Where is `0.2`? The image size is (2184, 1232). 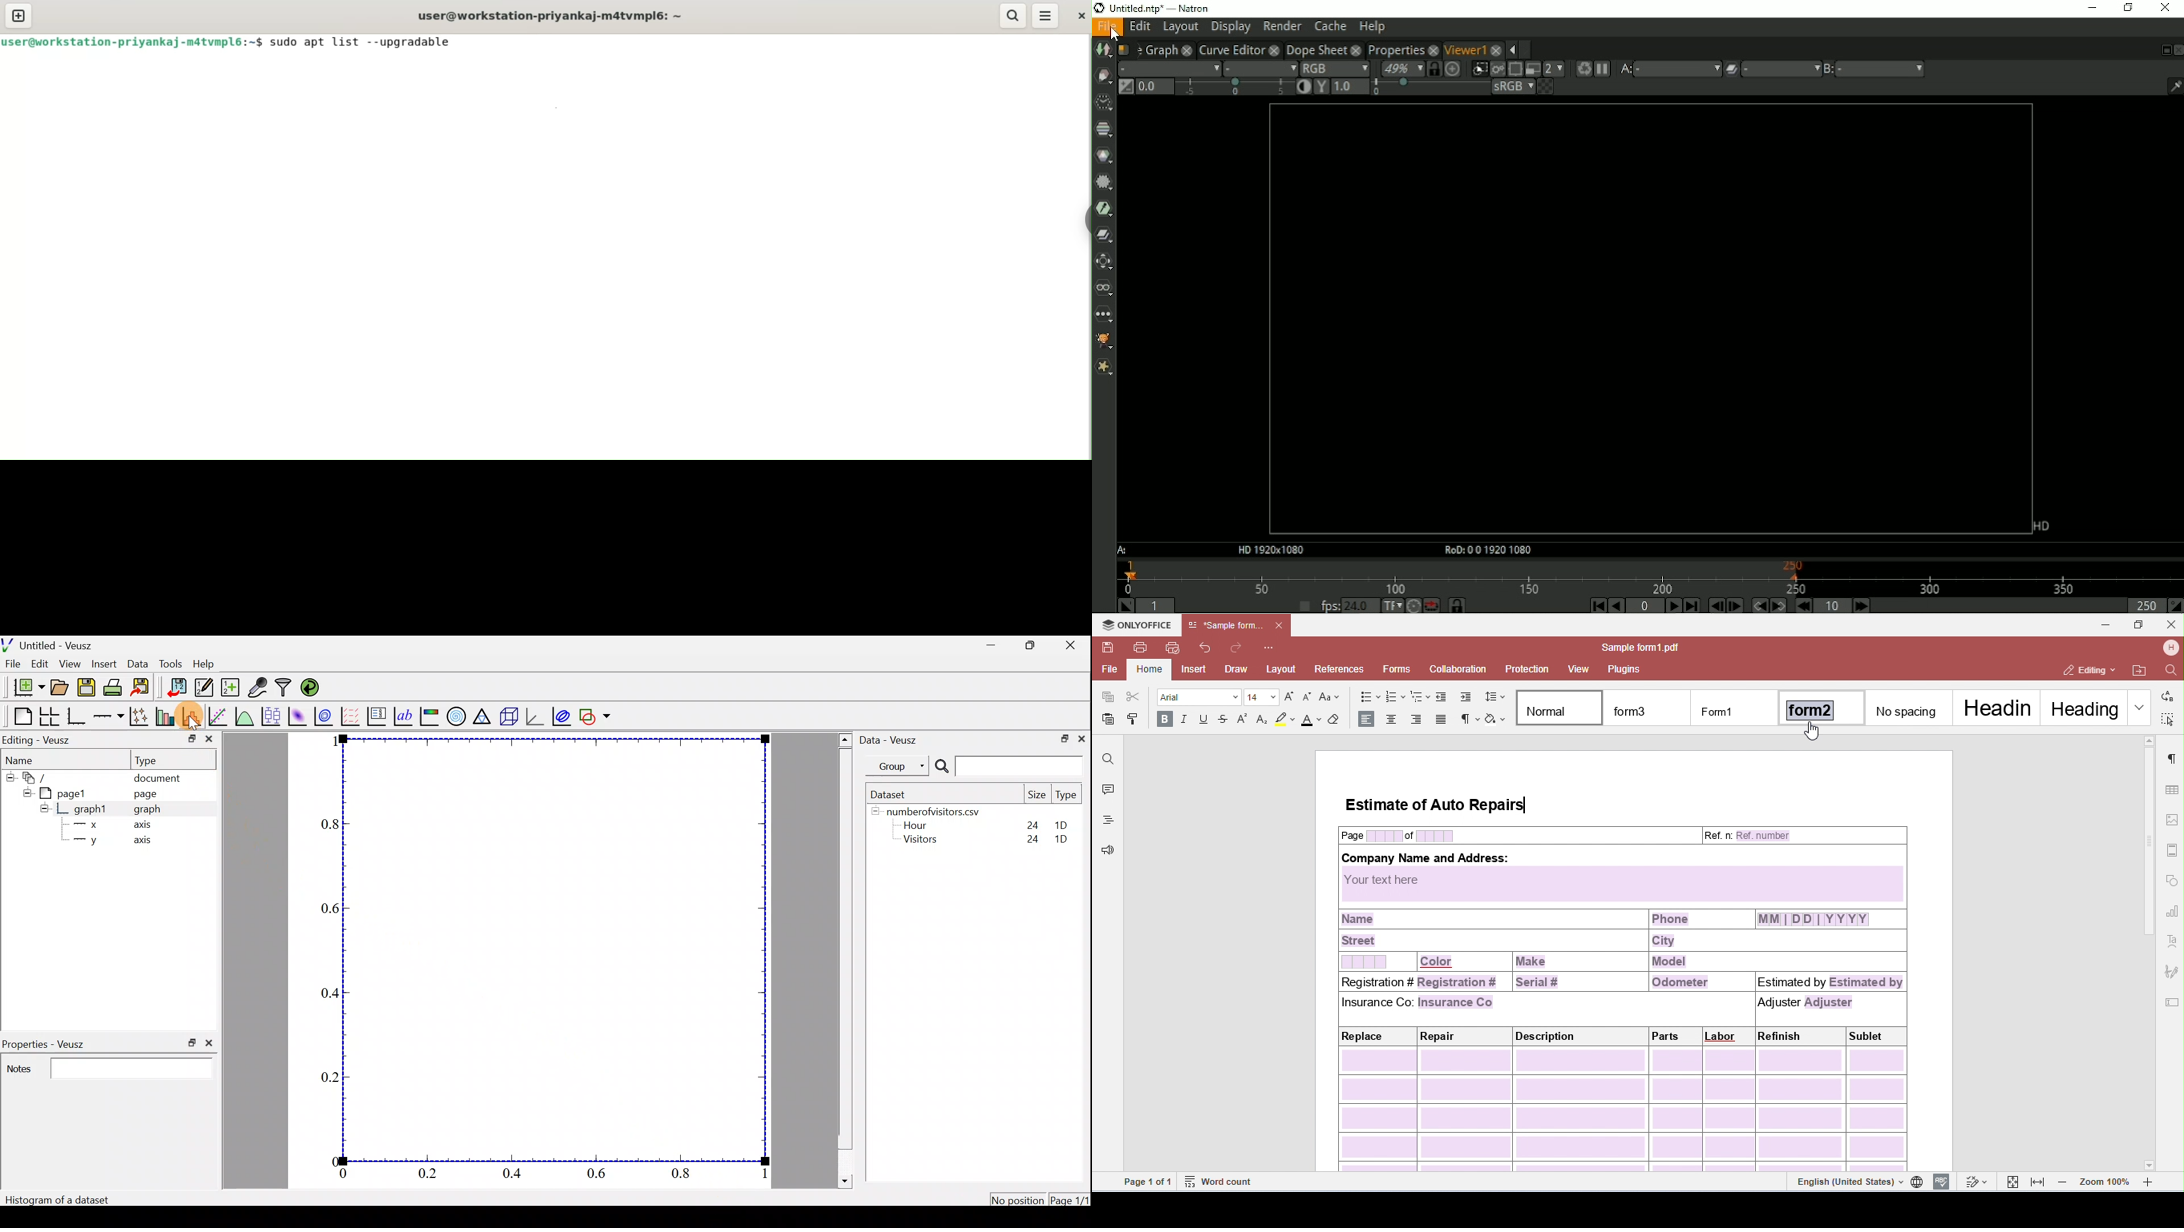 0.2 is located at coordinates (326, 1078).